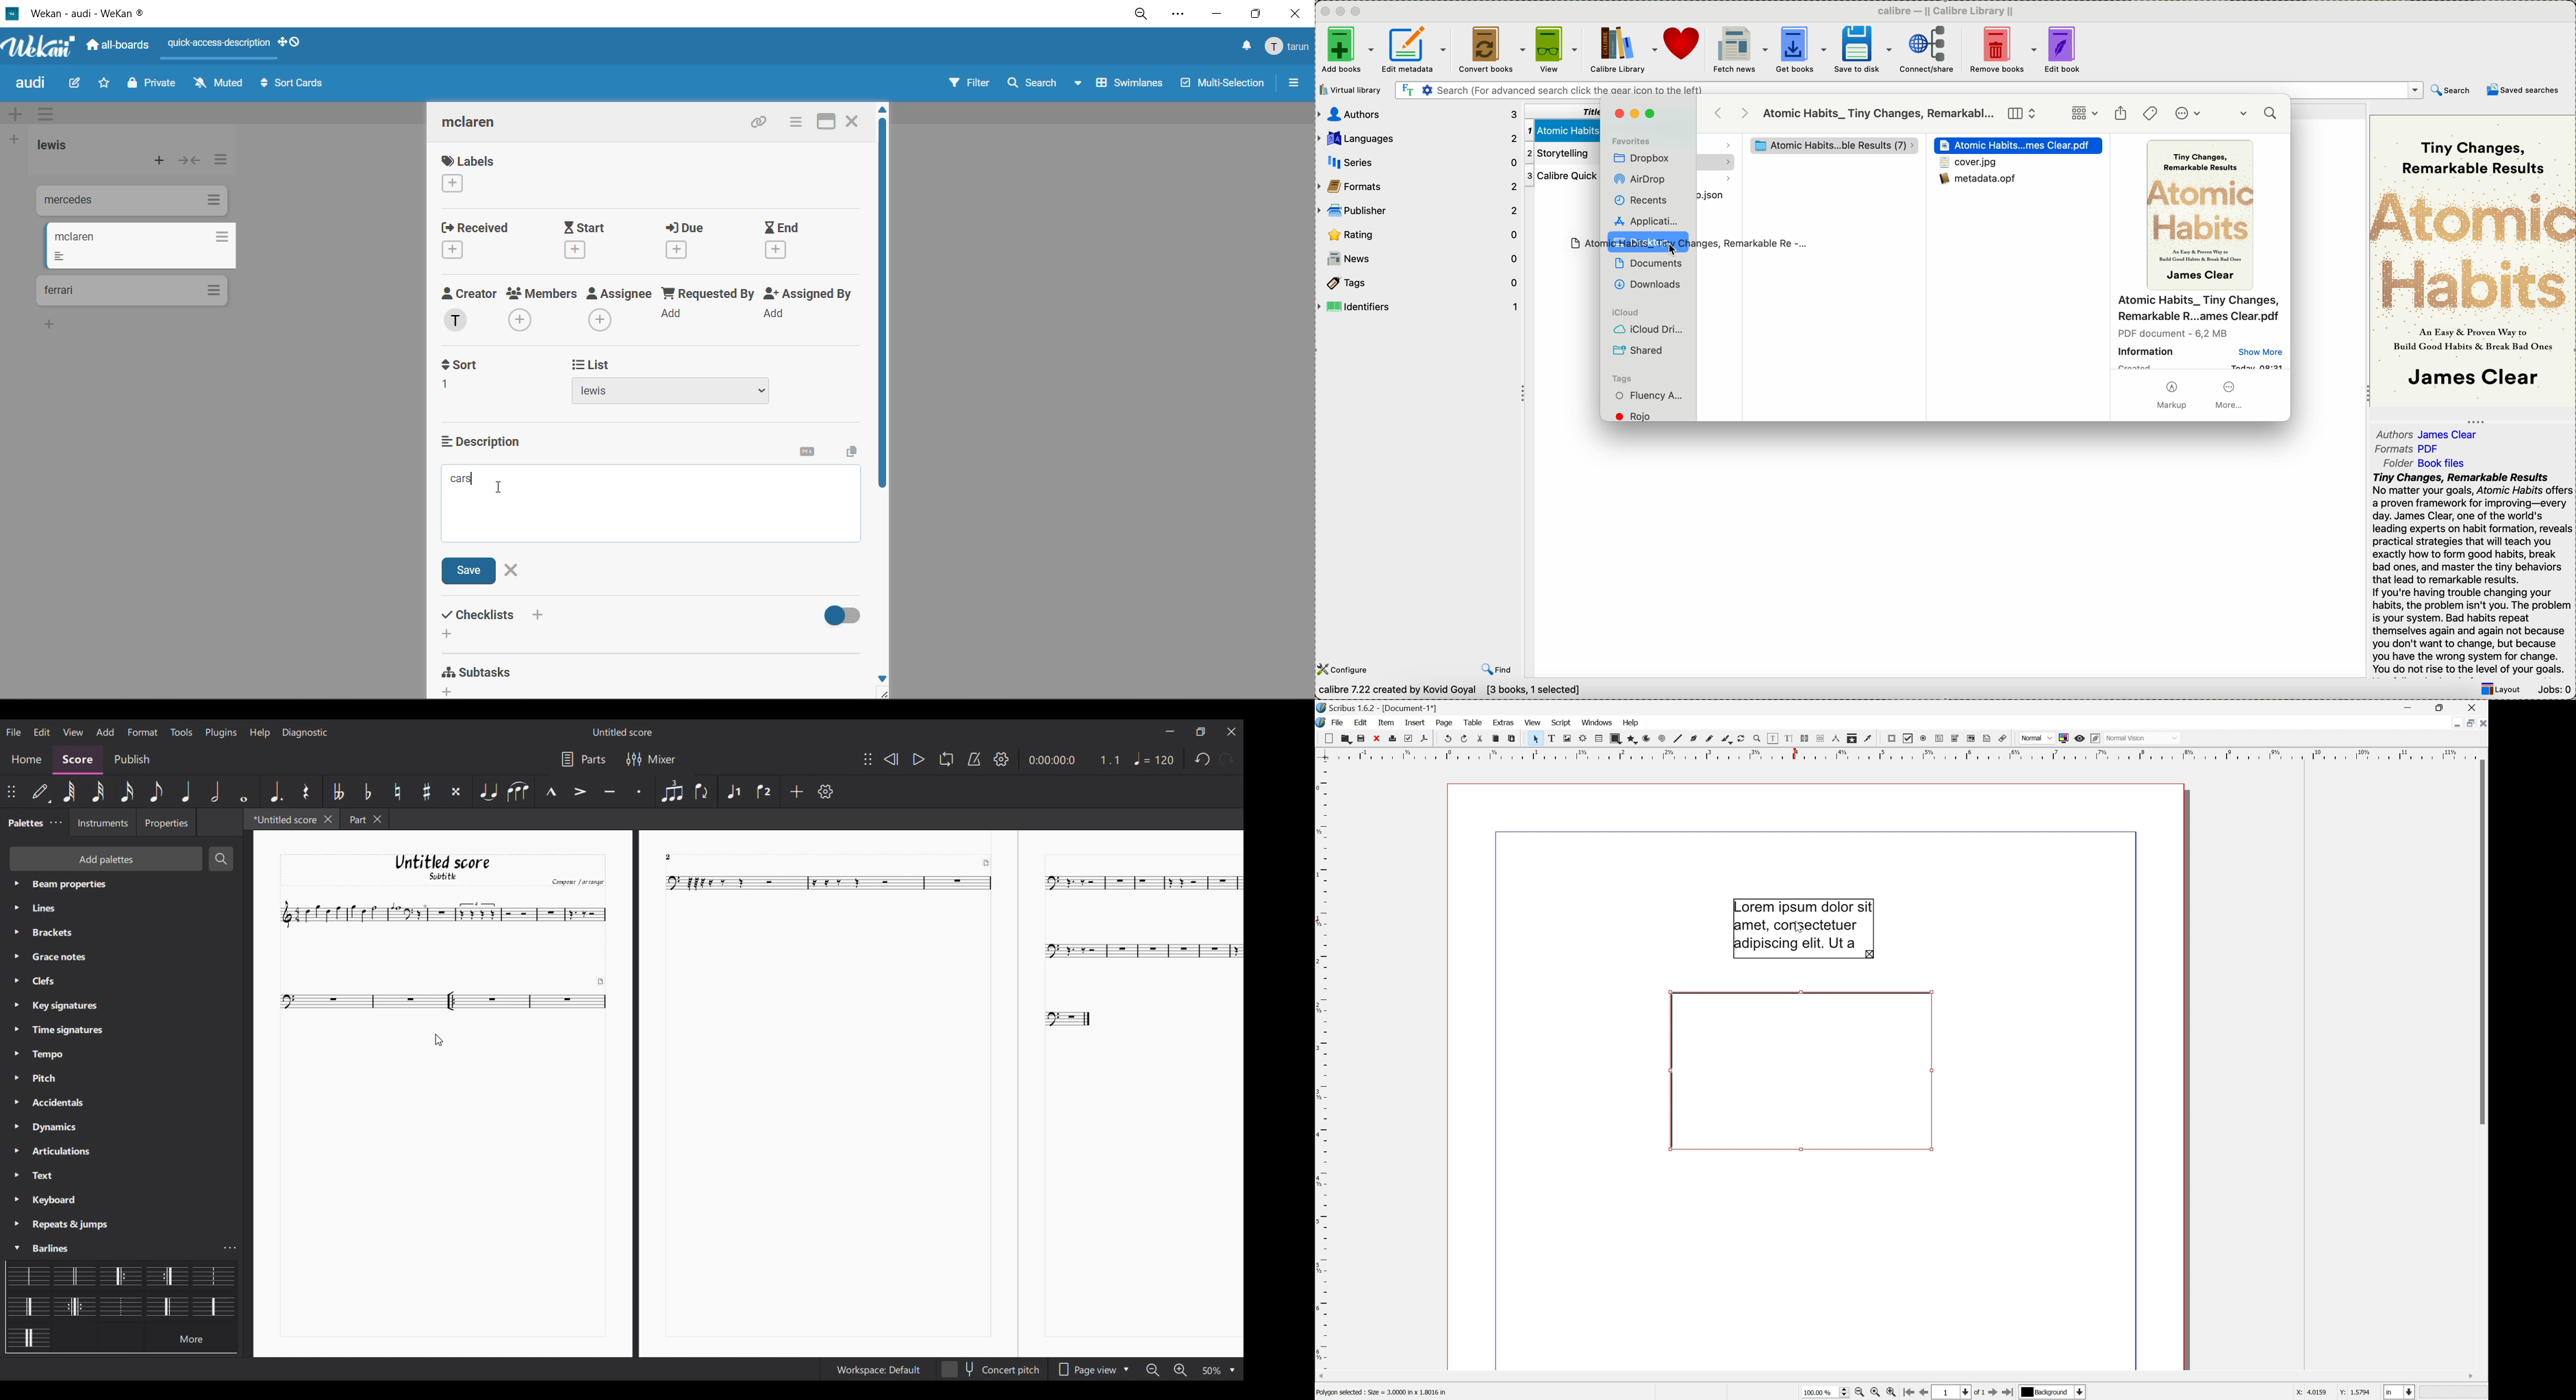 The height and width of the screenshot is (1400, 2576). I want to click on Edit text with story editor, so click(1787, 738).